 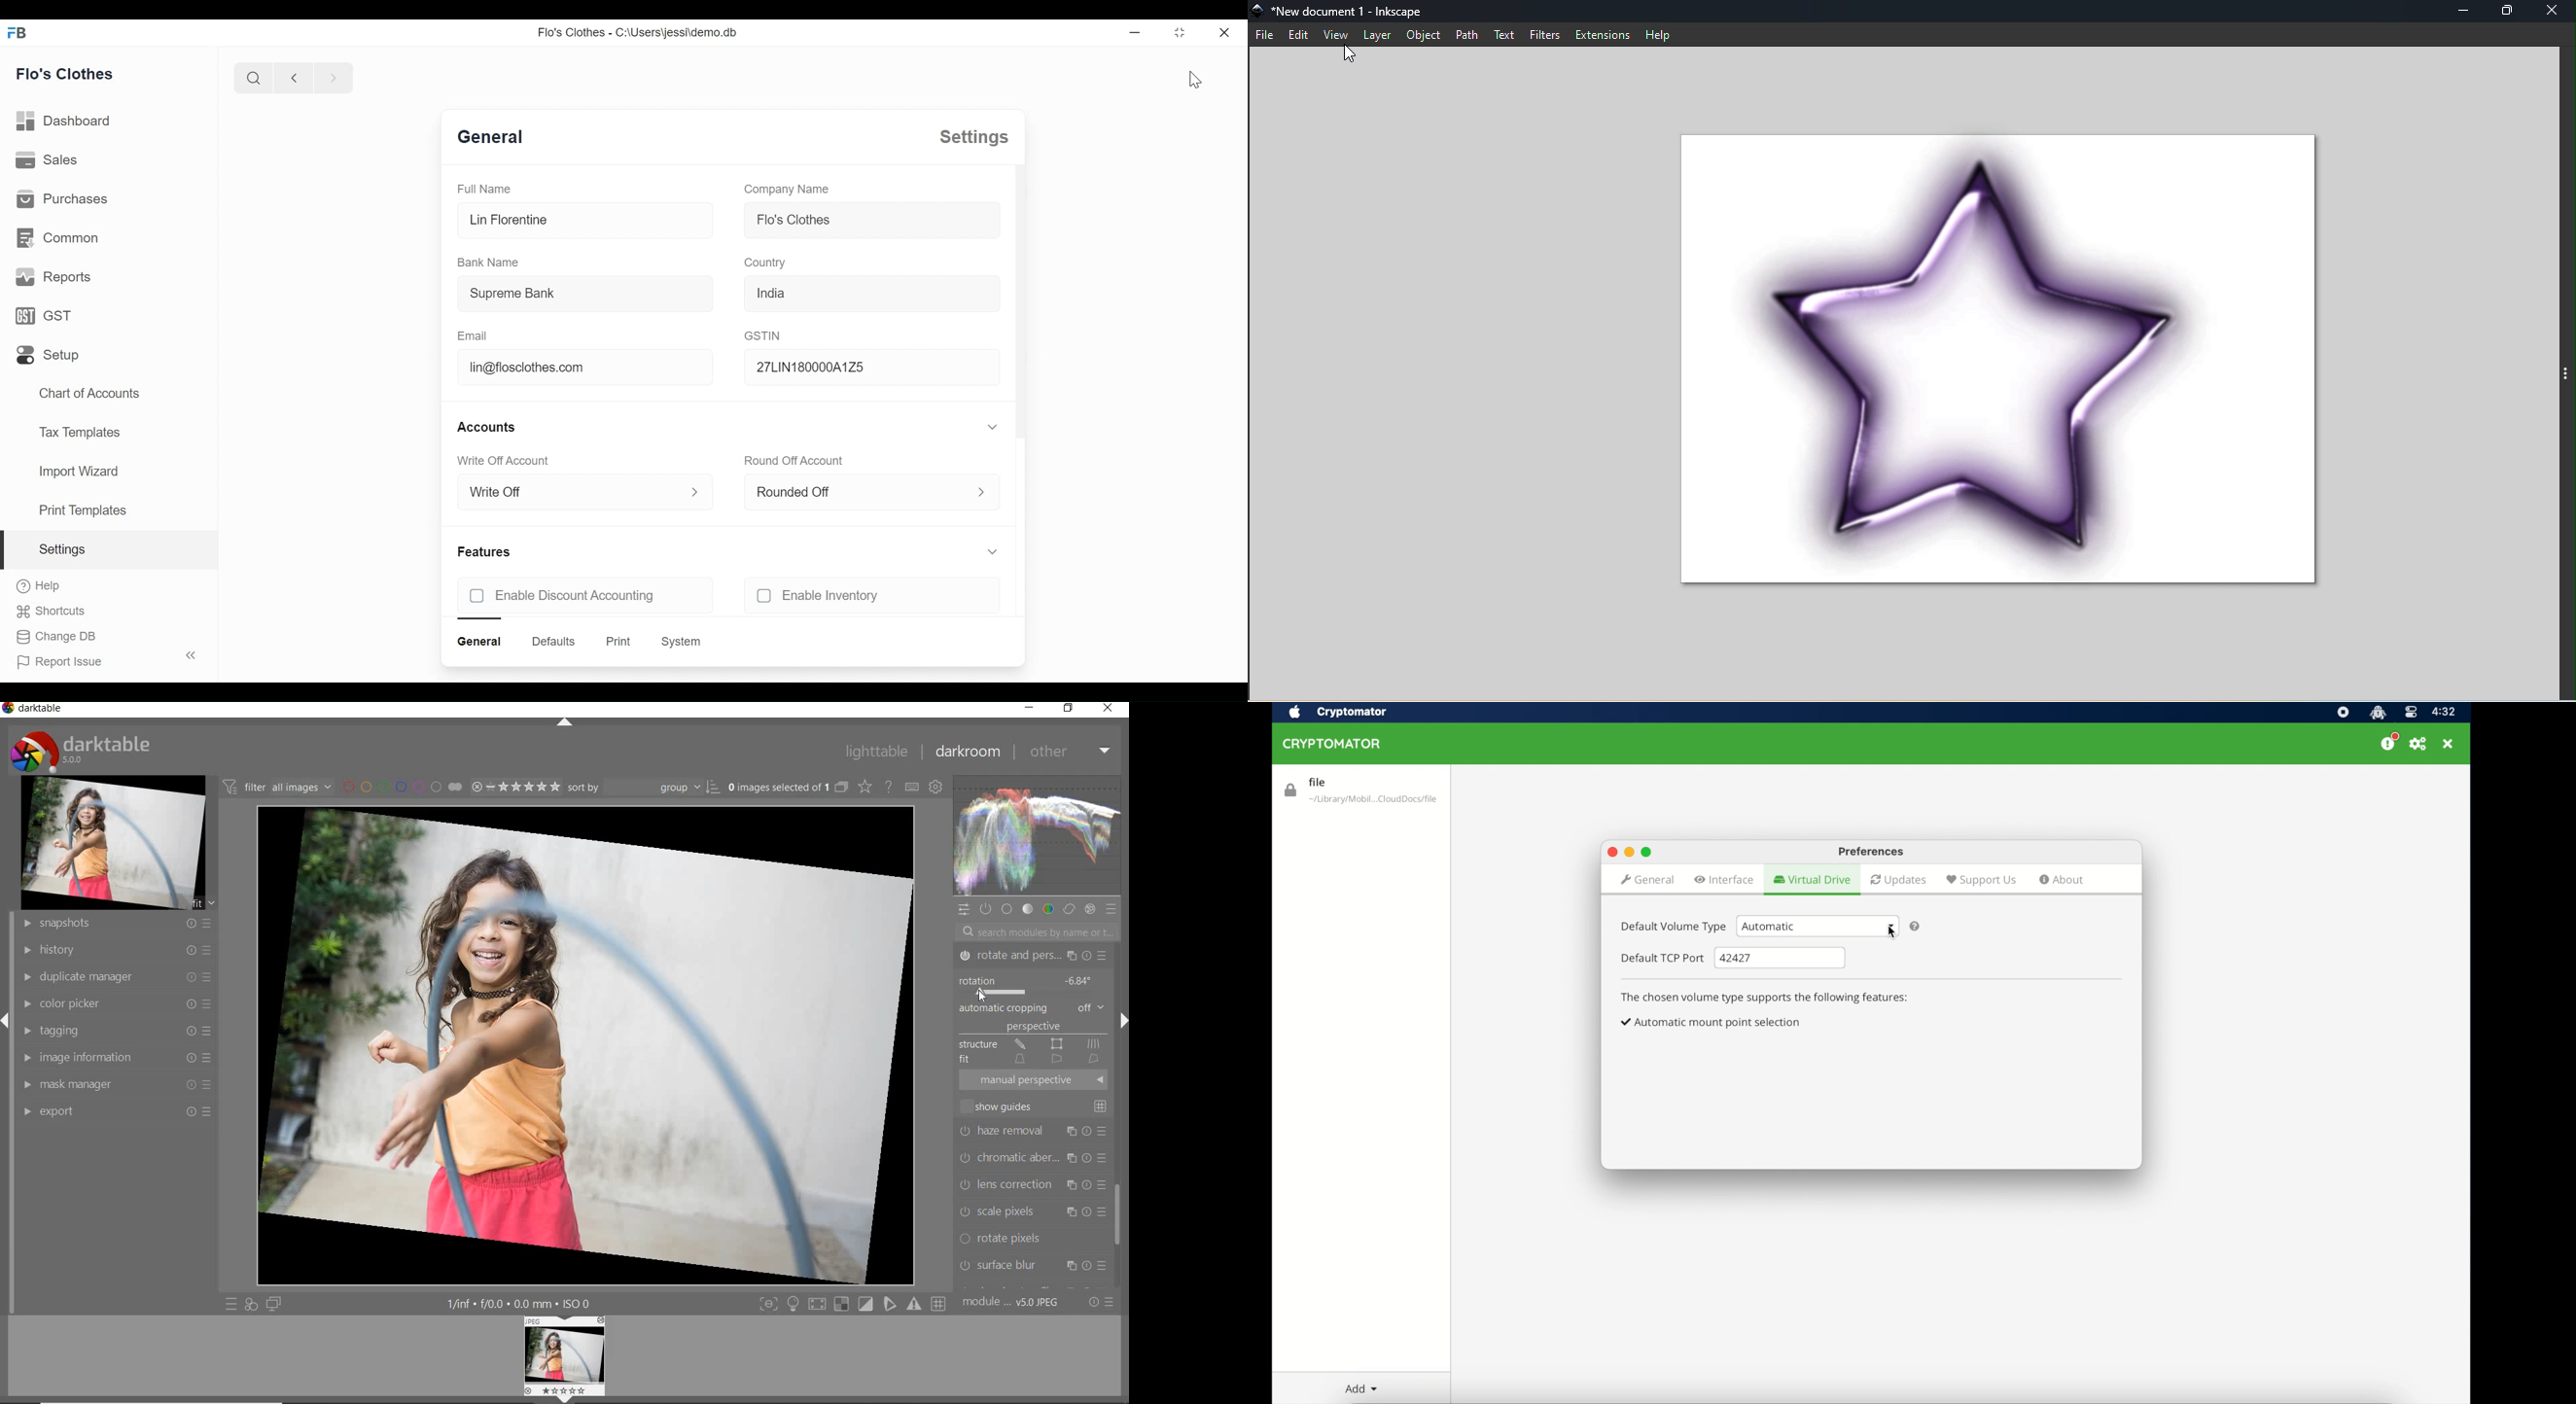 What do you see at coordinates (116, 1030) in the screenshot?
I see `tagging` at bounding box center [116, 1030].